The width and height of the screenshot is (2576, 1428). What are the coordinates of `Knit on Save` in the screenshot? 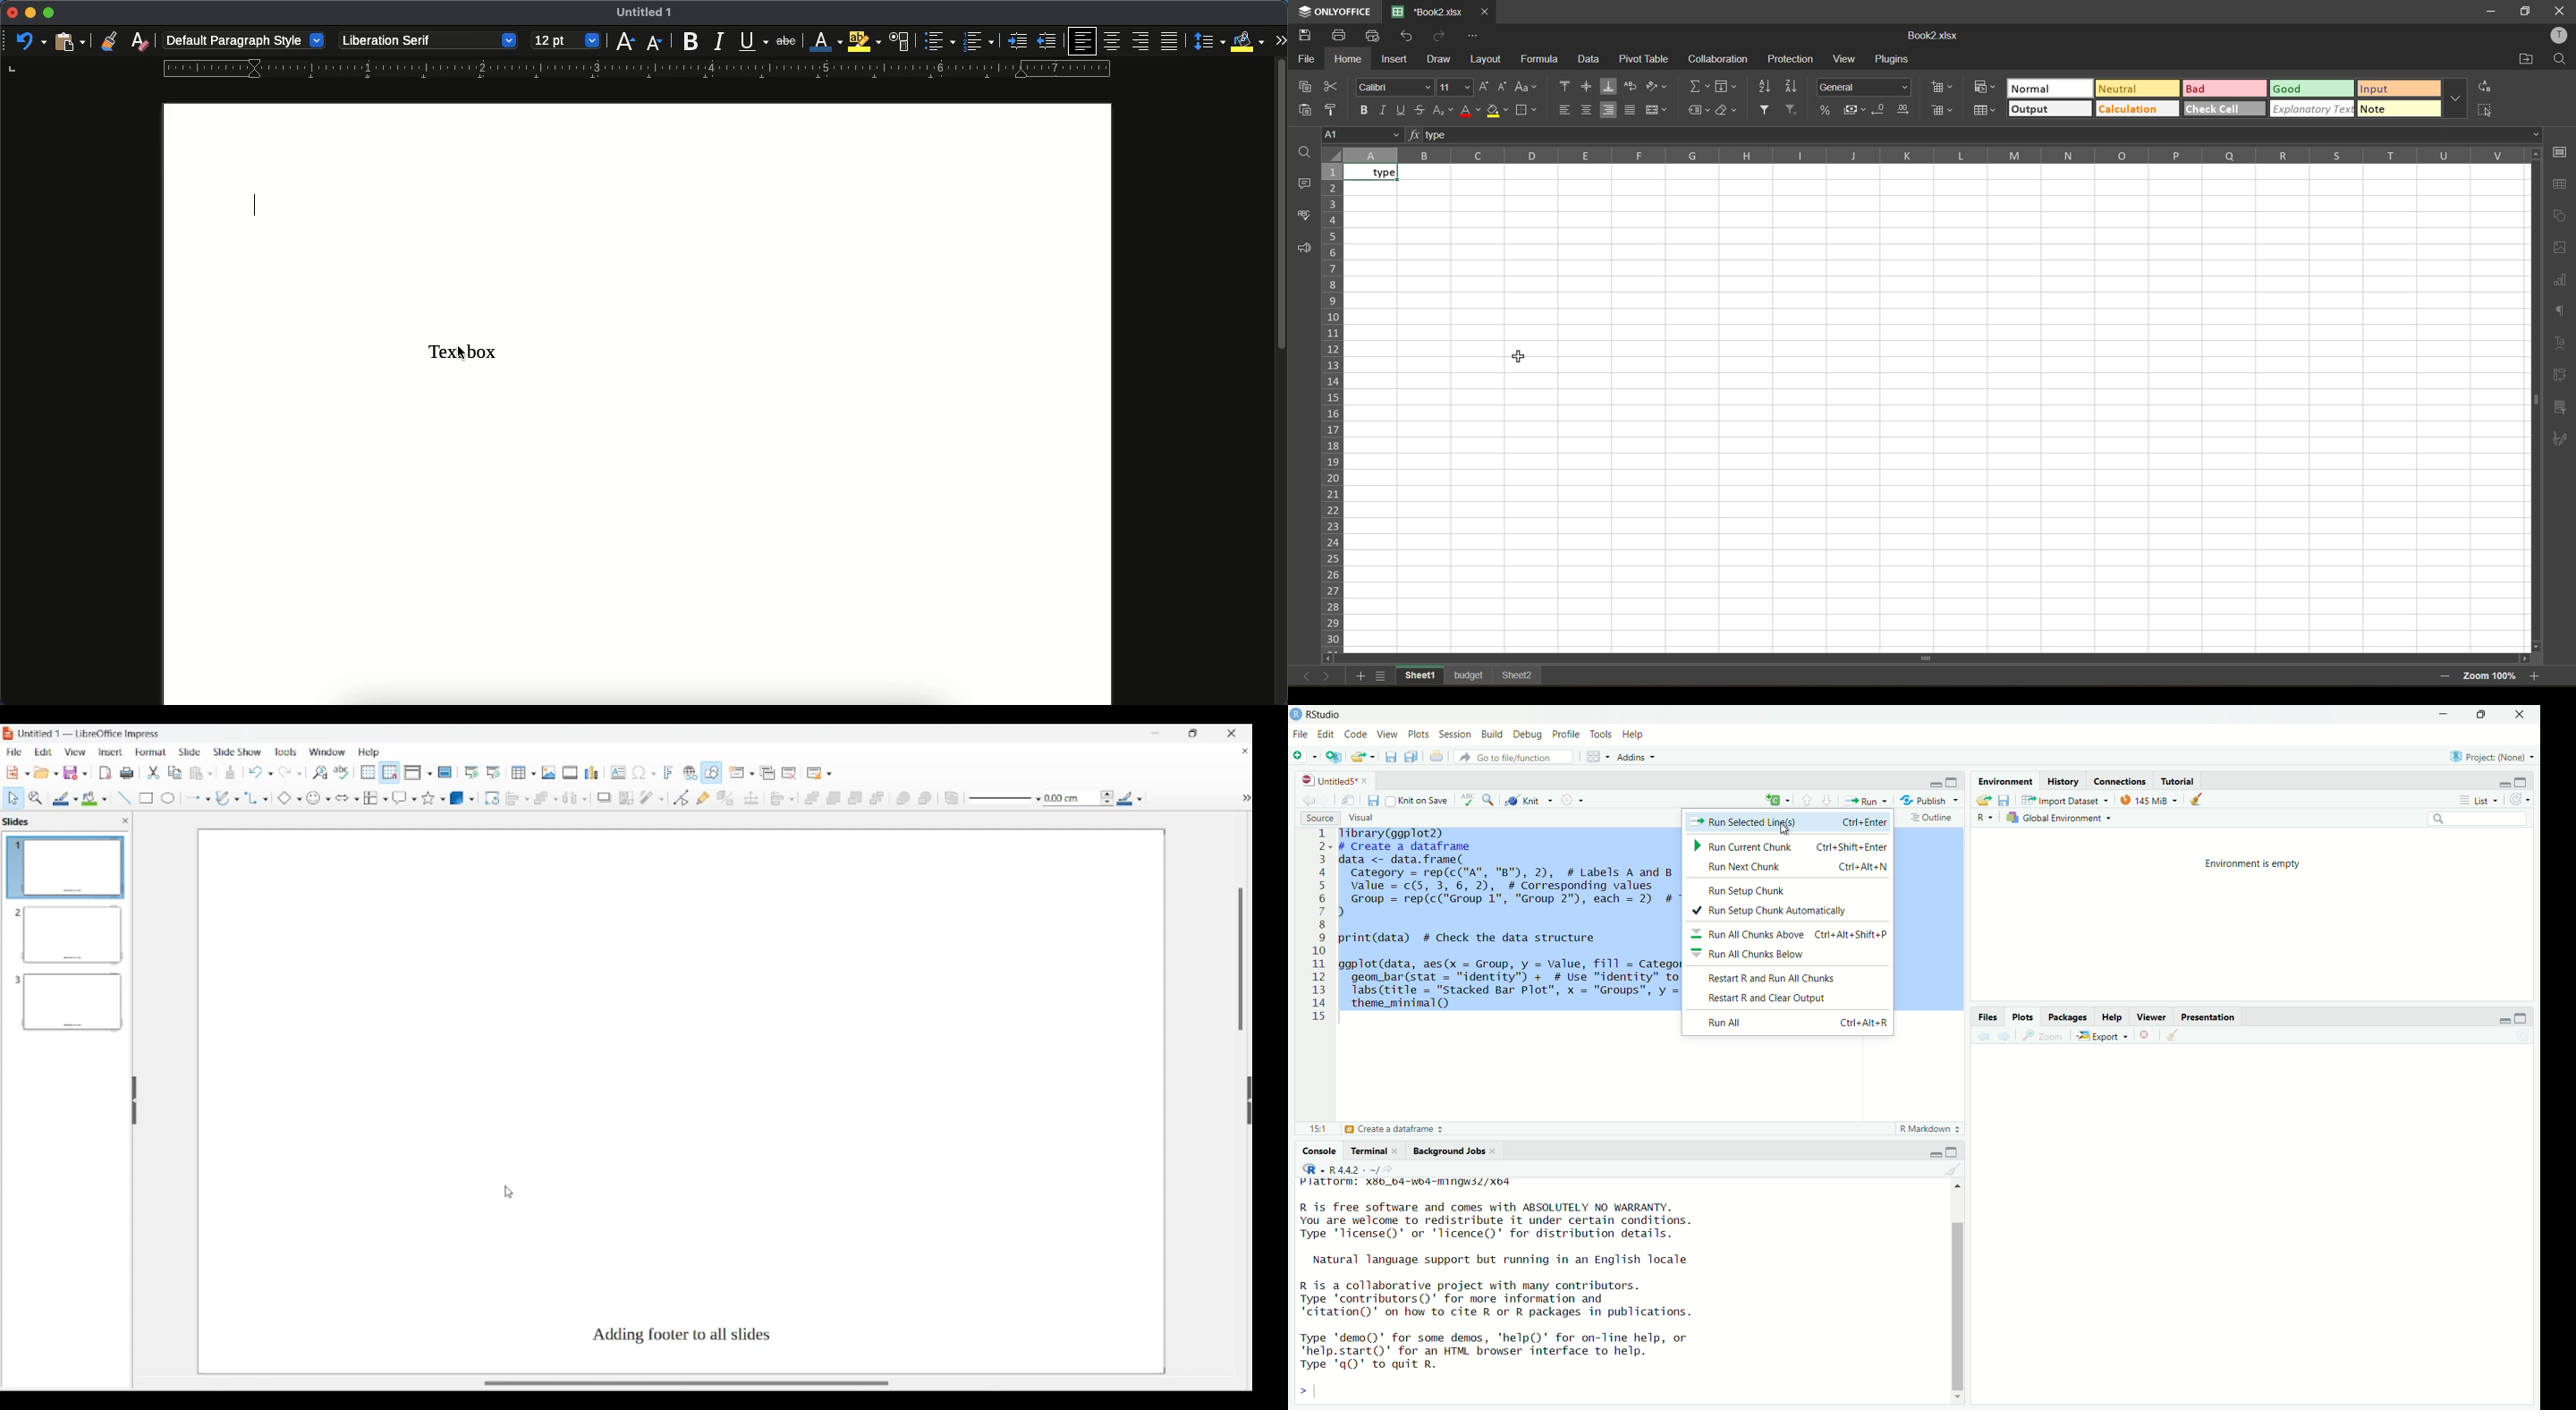 It's located at (1419, 800).